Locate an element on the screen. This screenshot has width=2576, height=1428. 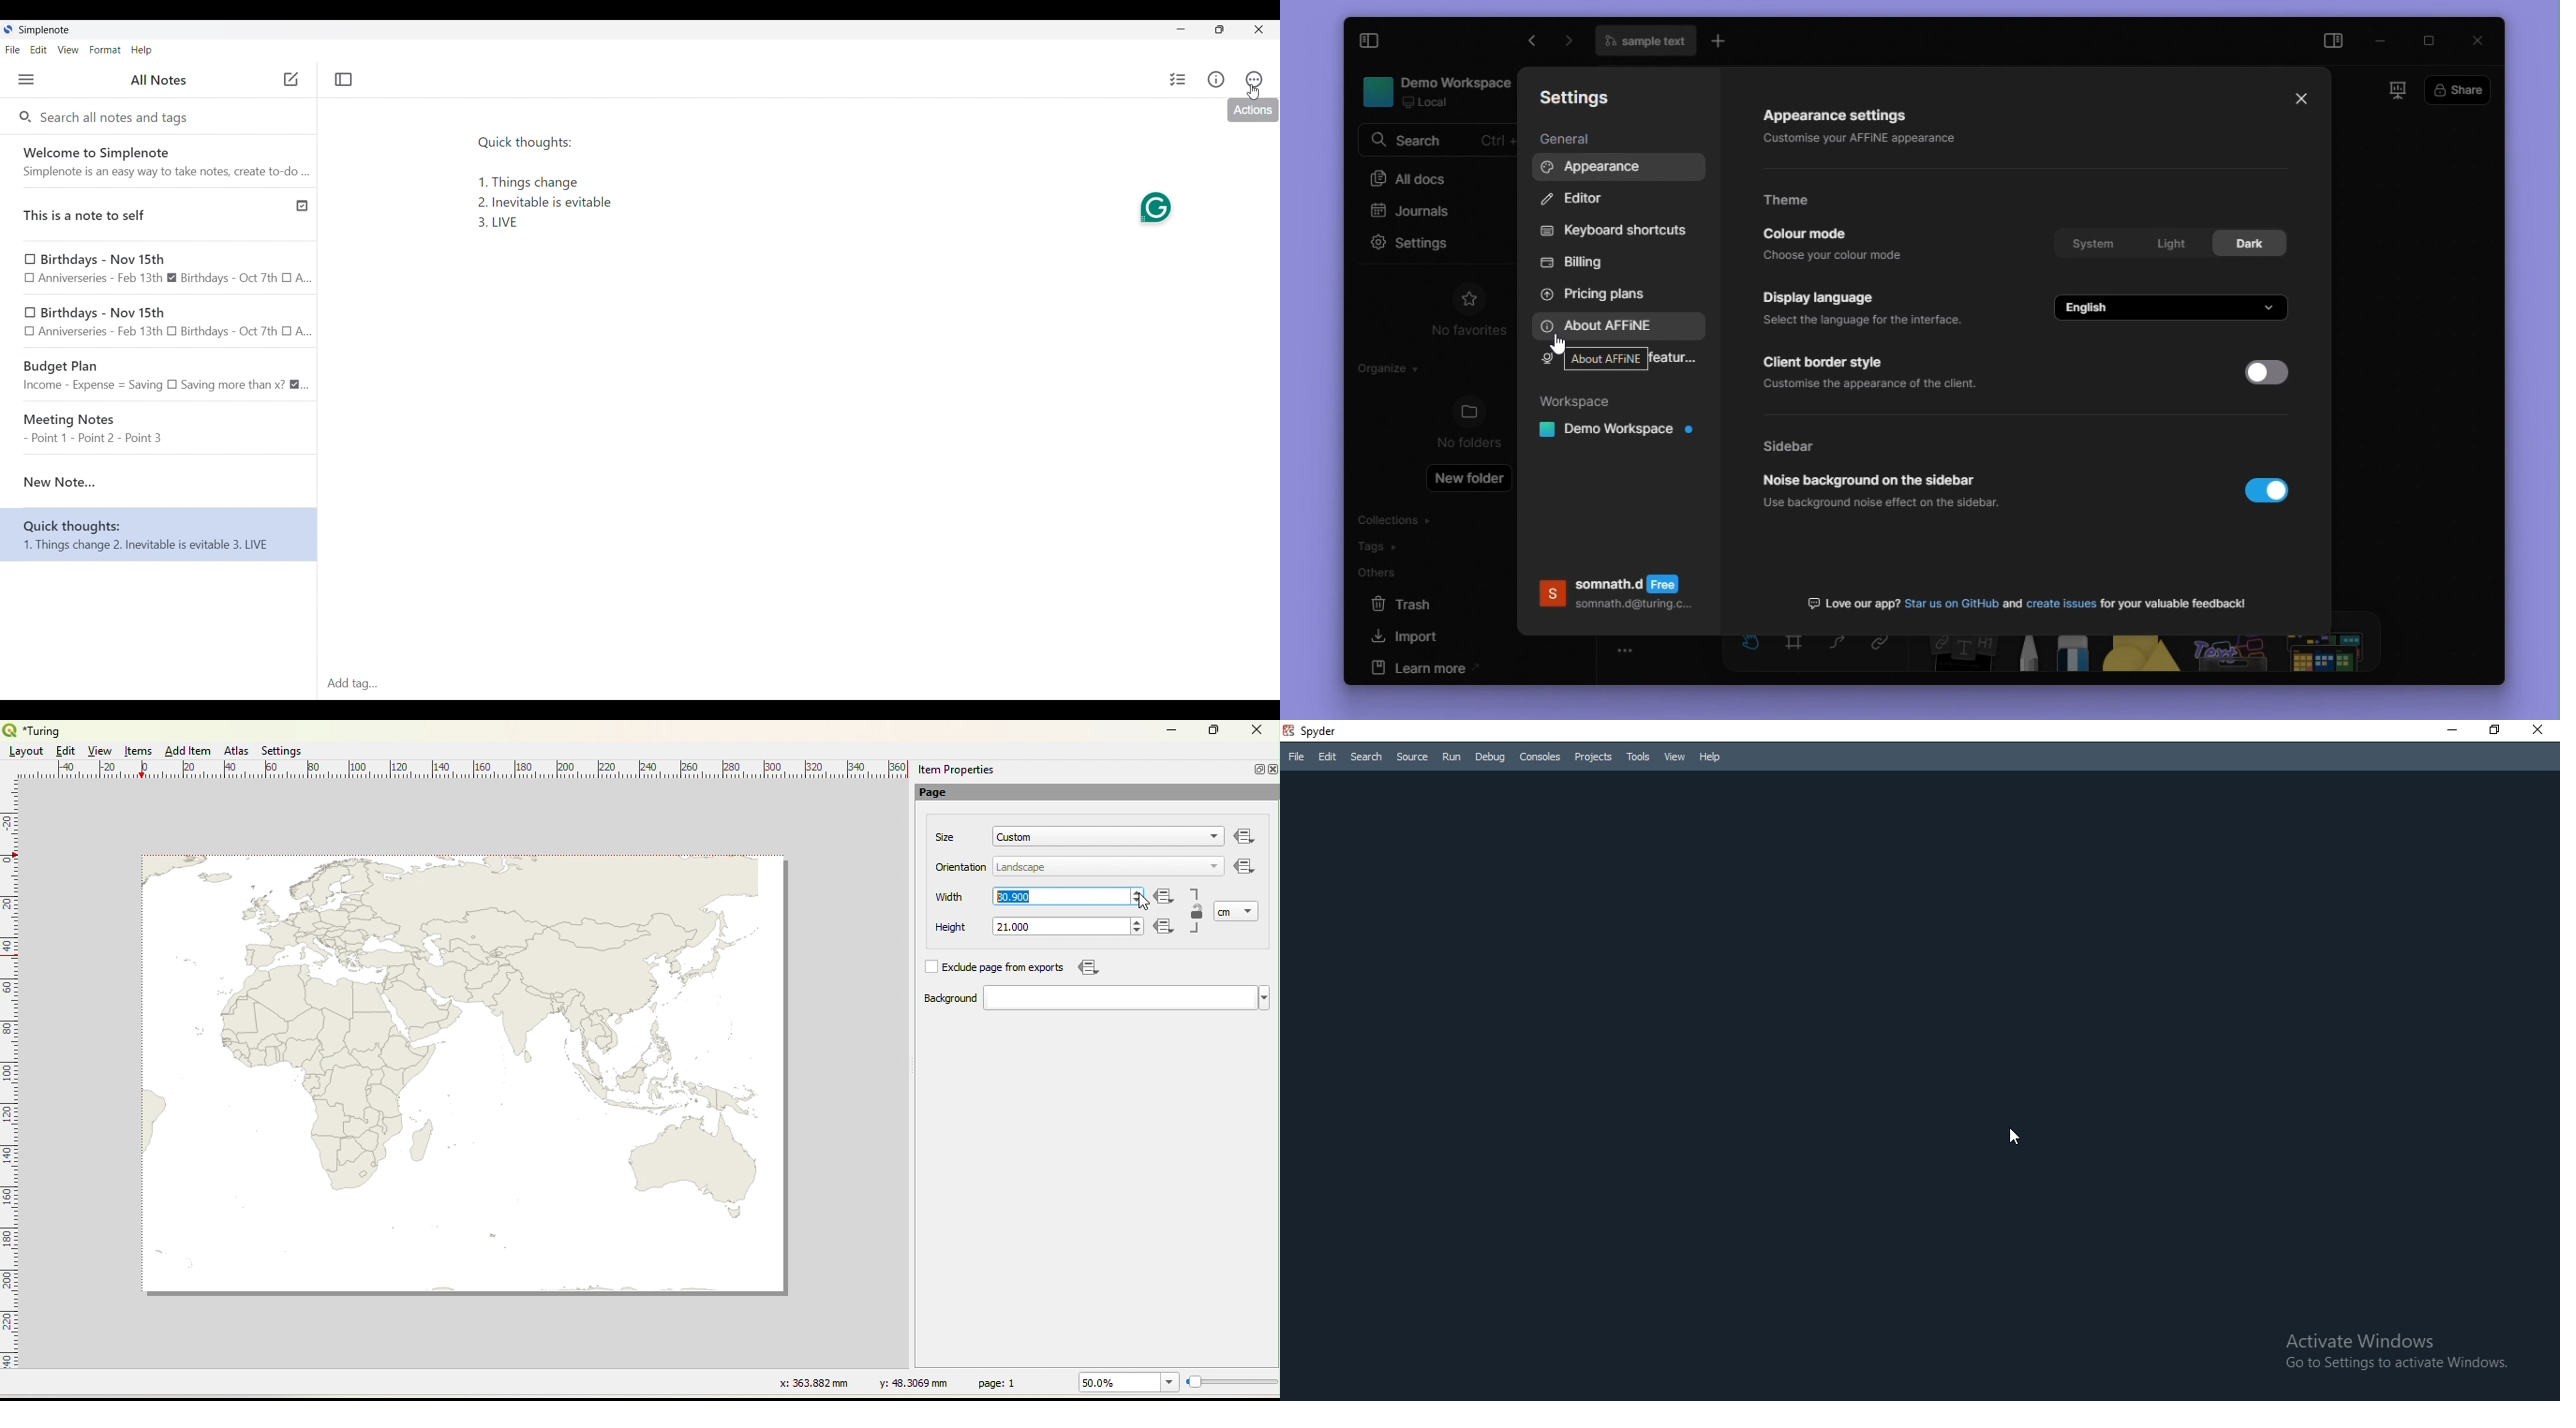
Noise background on the side bar is located at coordinates (1907, 493).